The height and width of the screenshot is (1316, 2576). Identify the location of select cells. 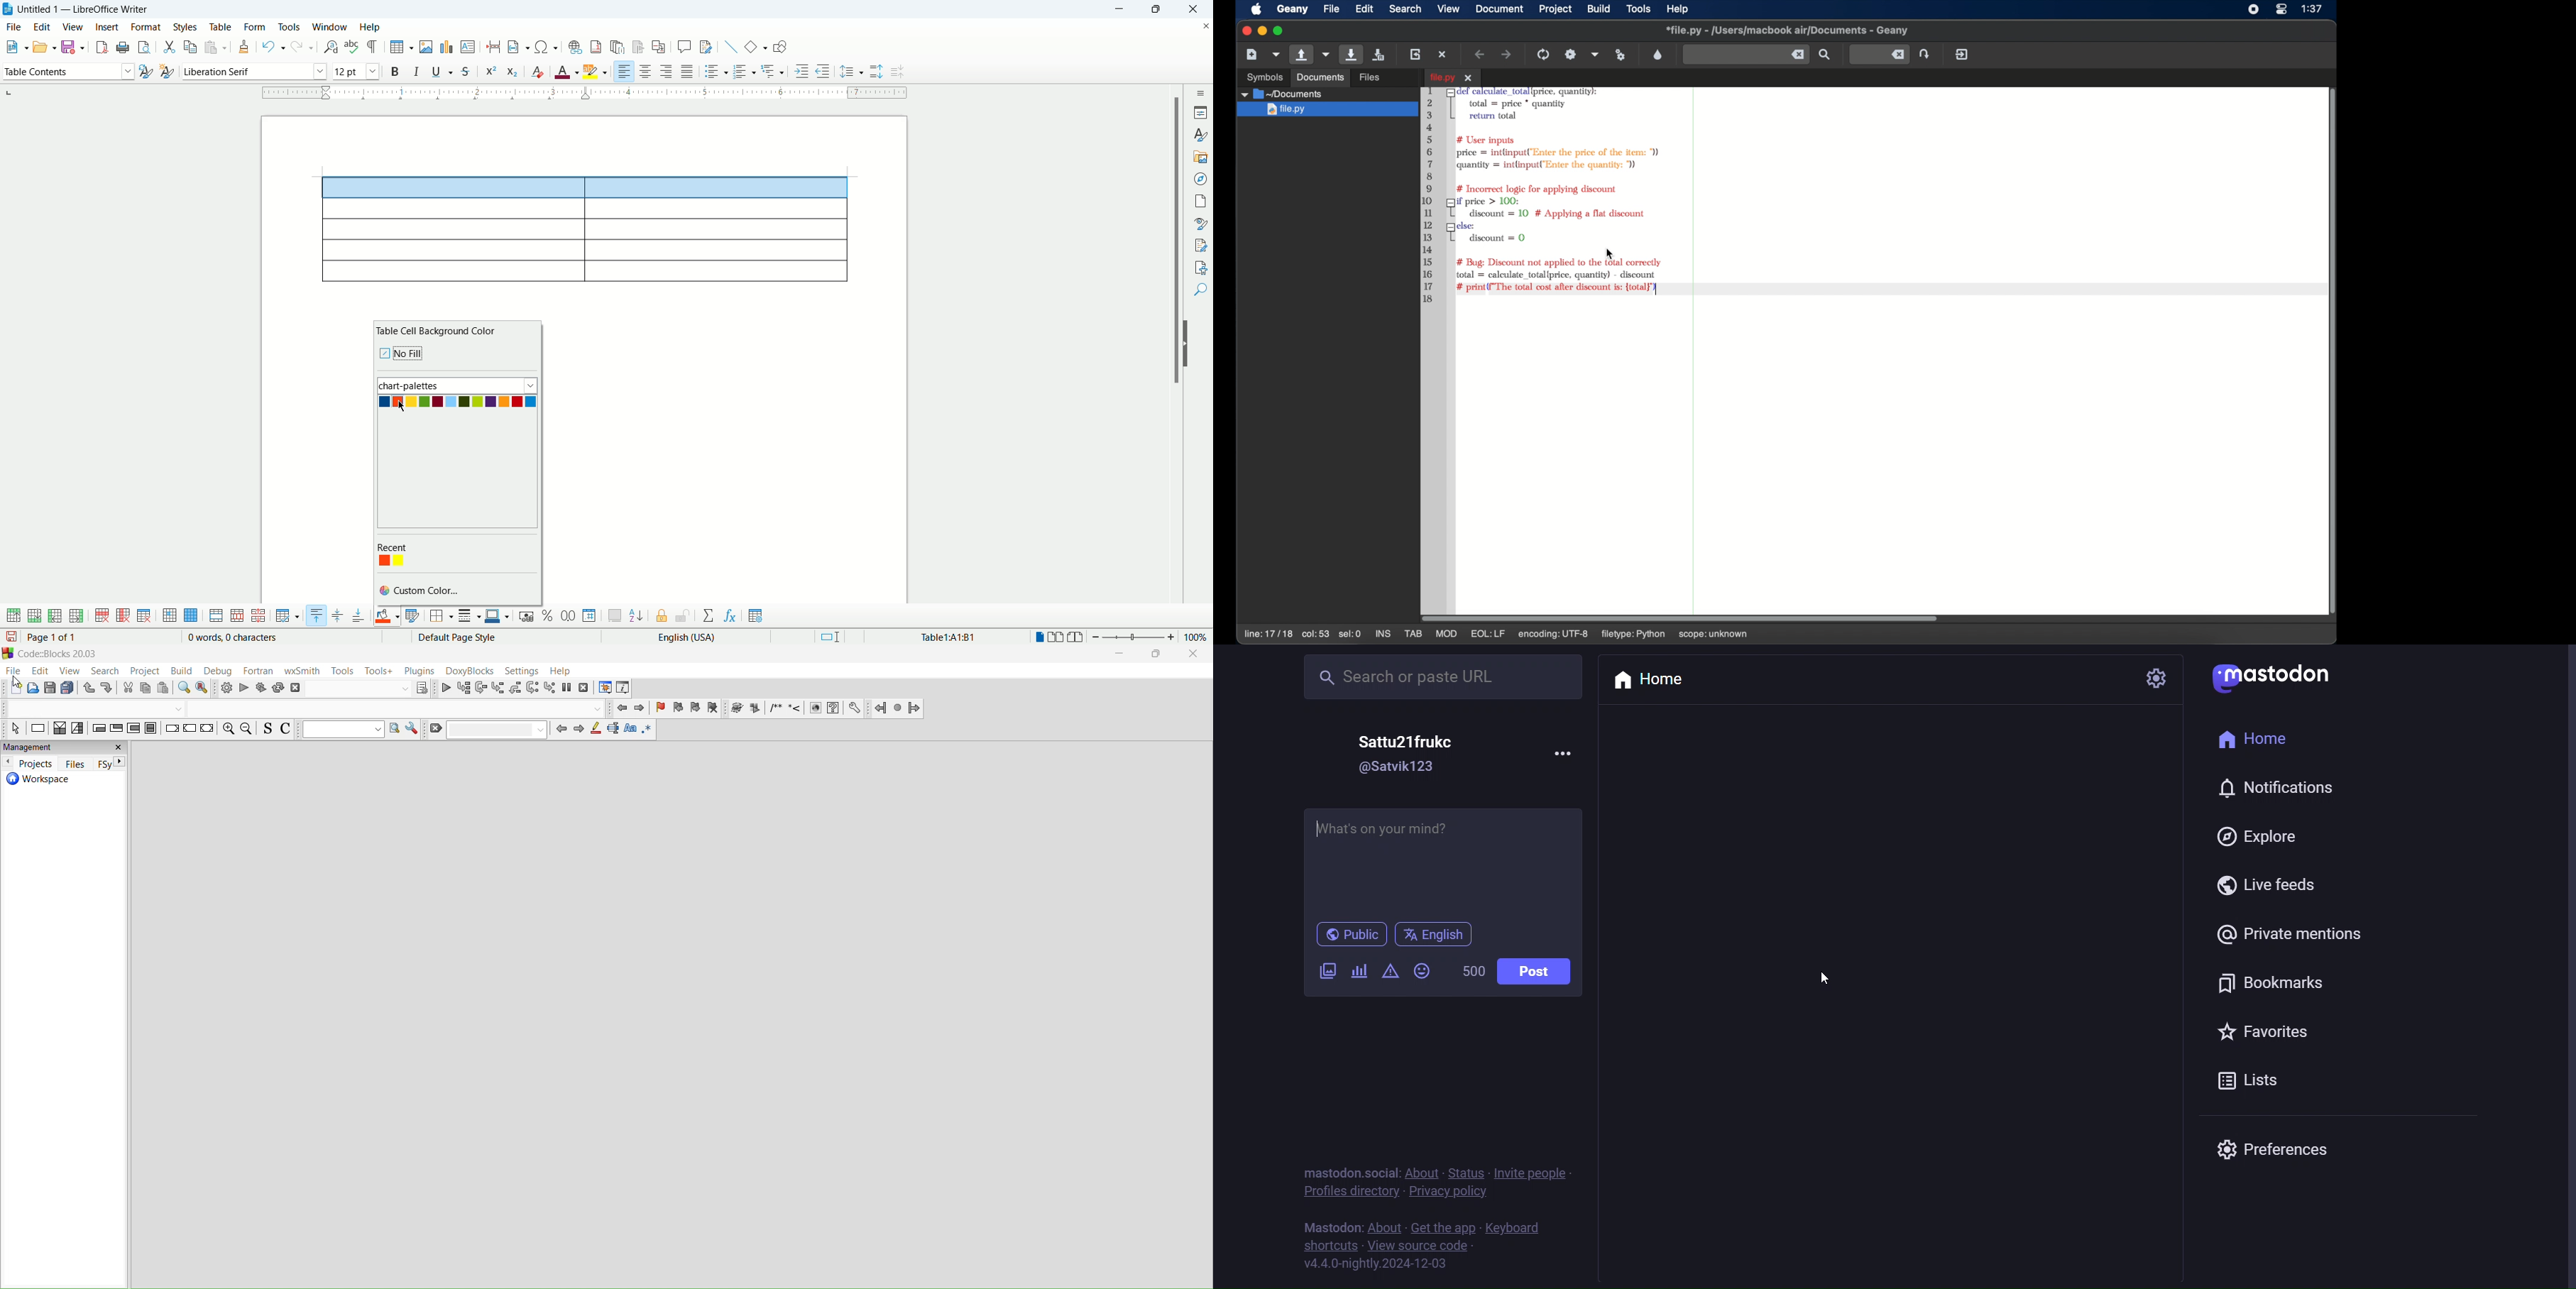
(169, 617).